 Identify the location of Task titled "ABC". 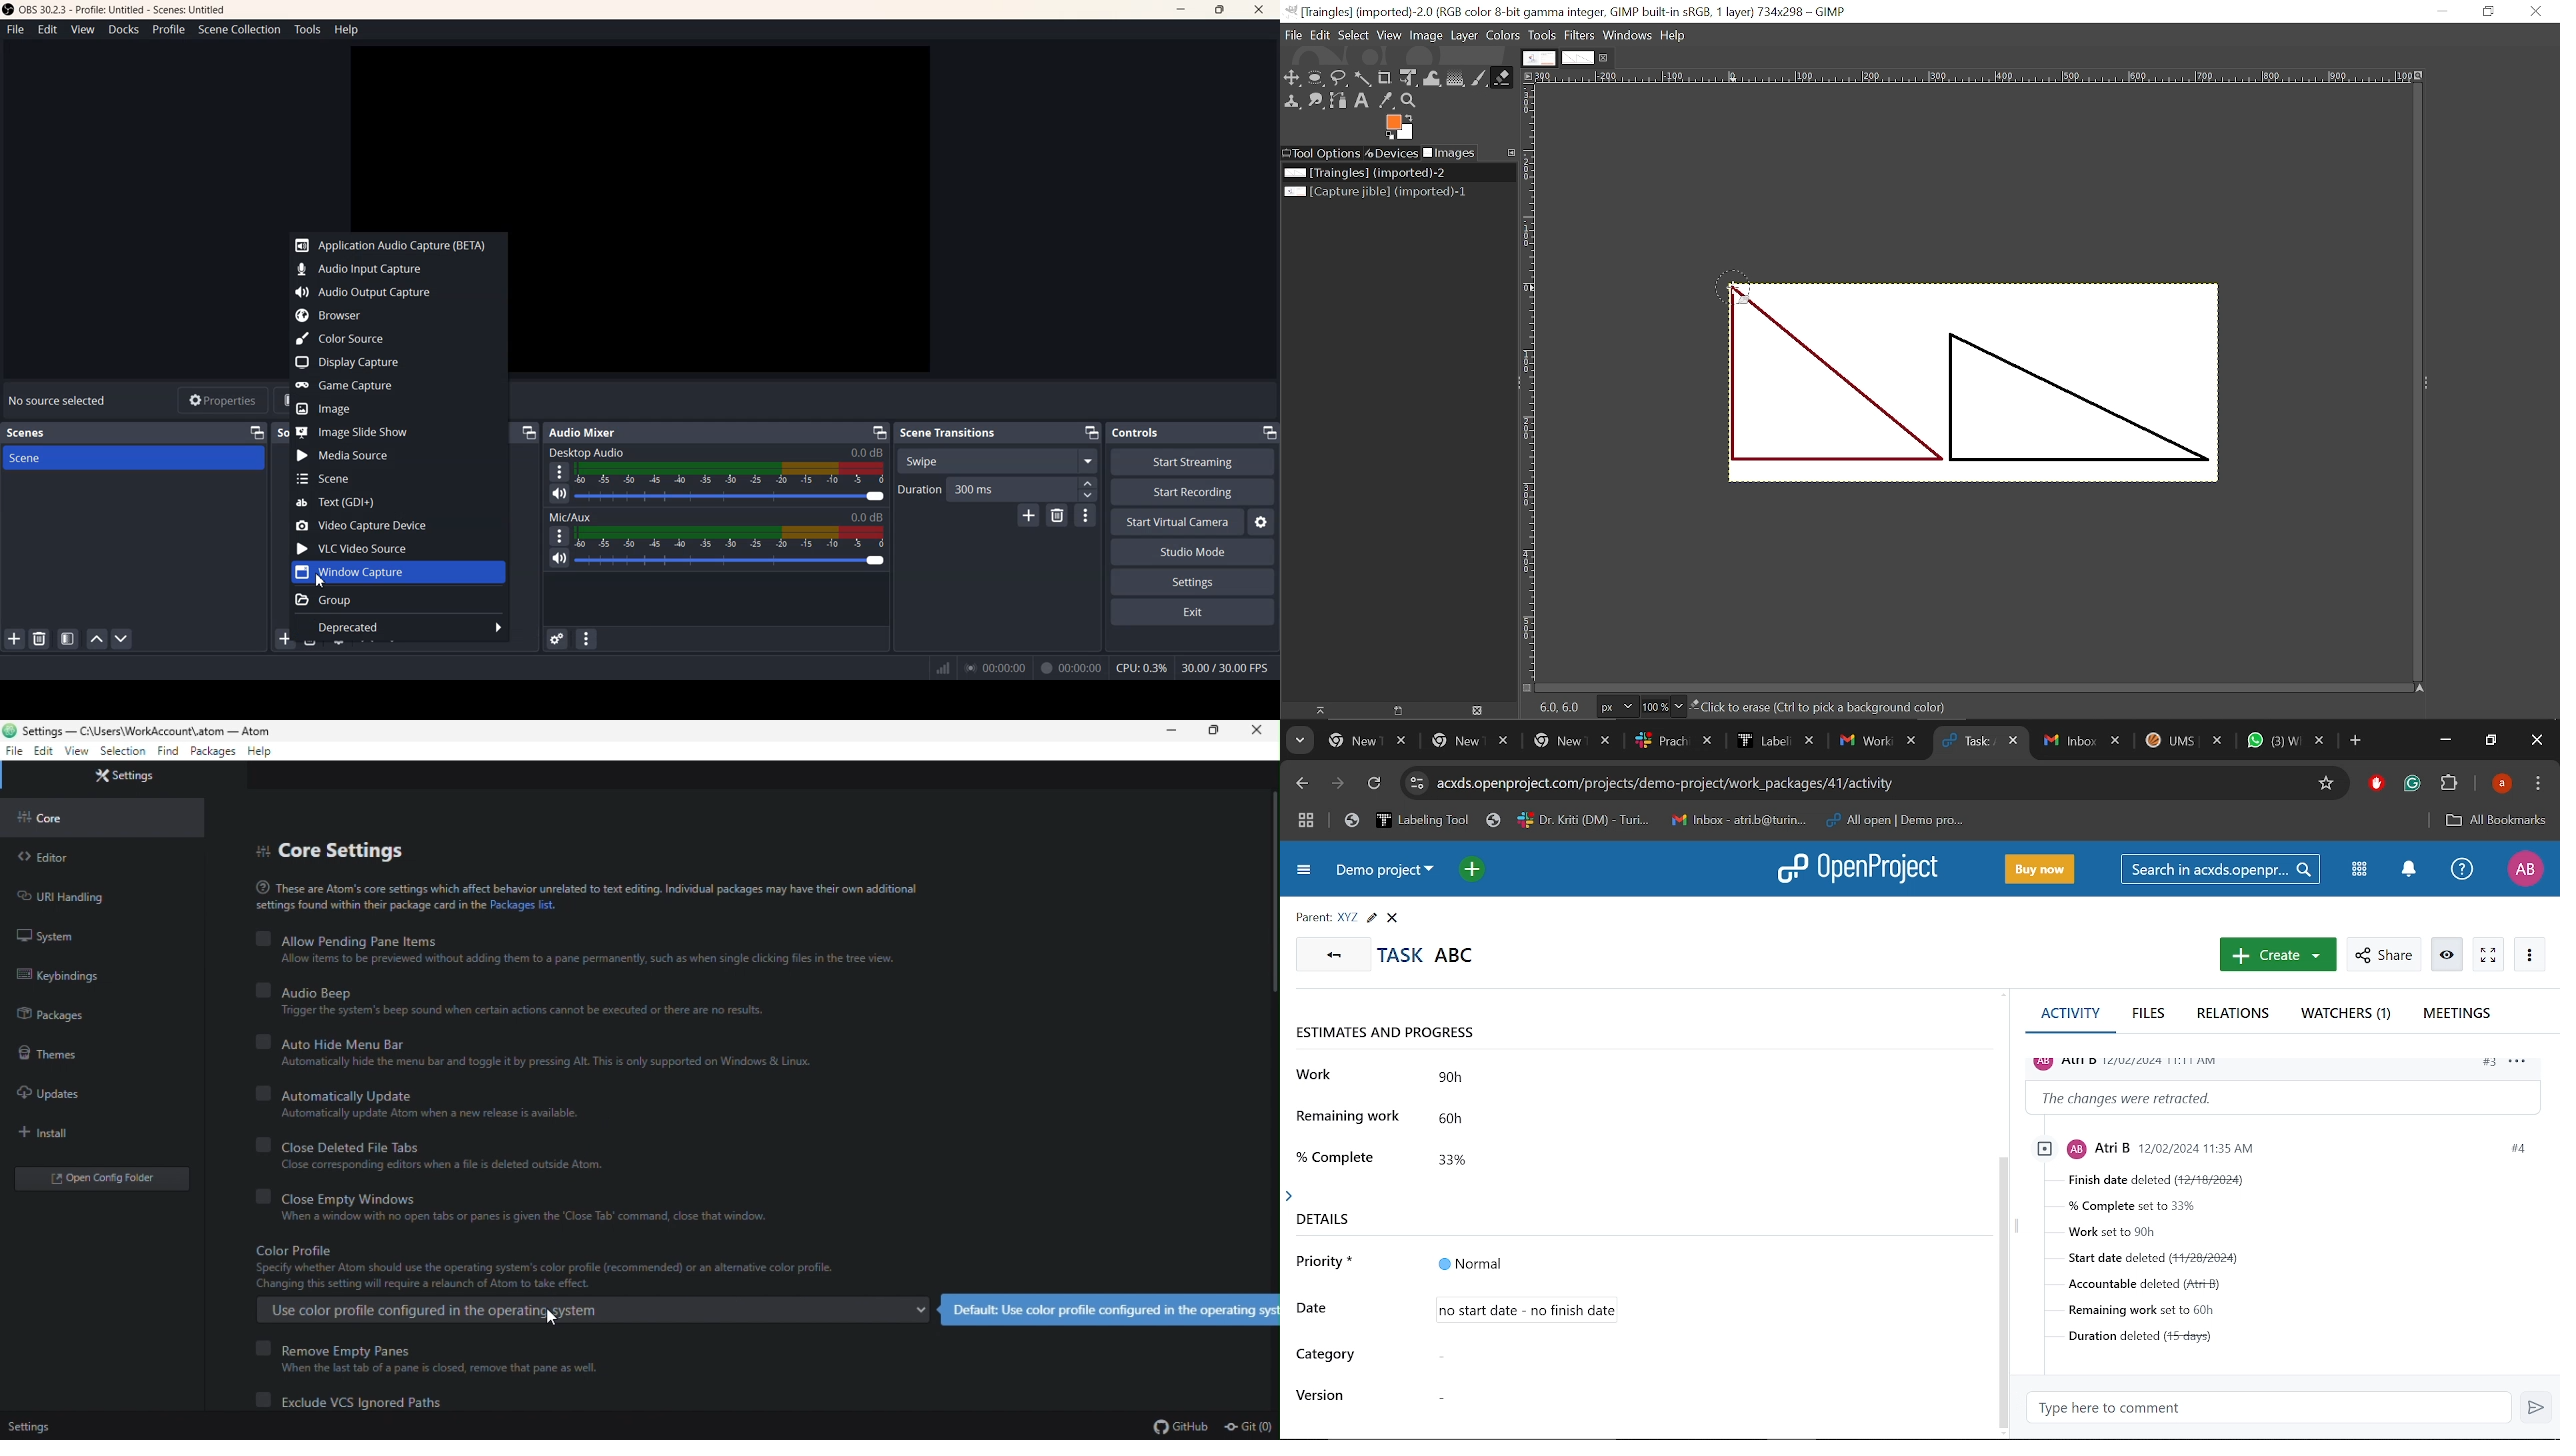
(1426, 954).